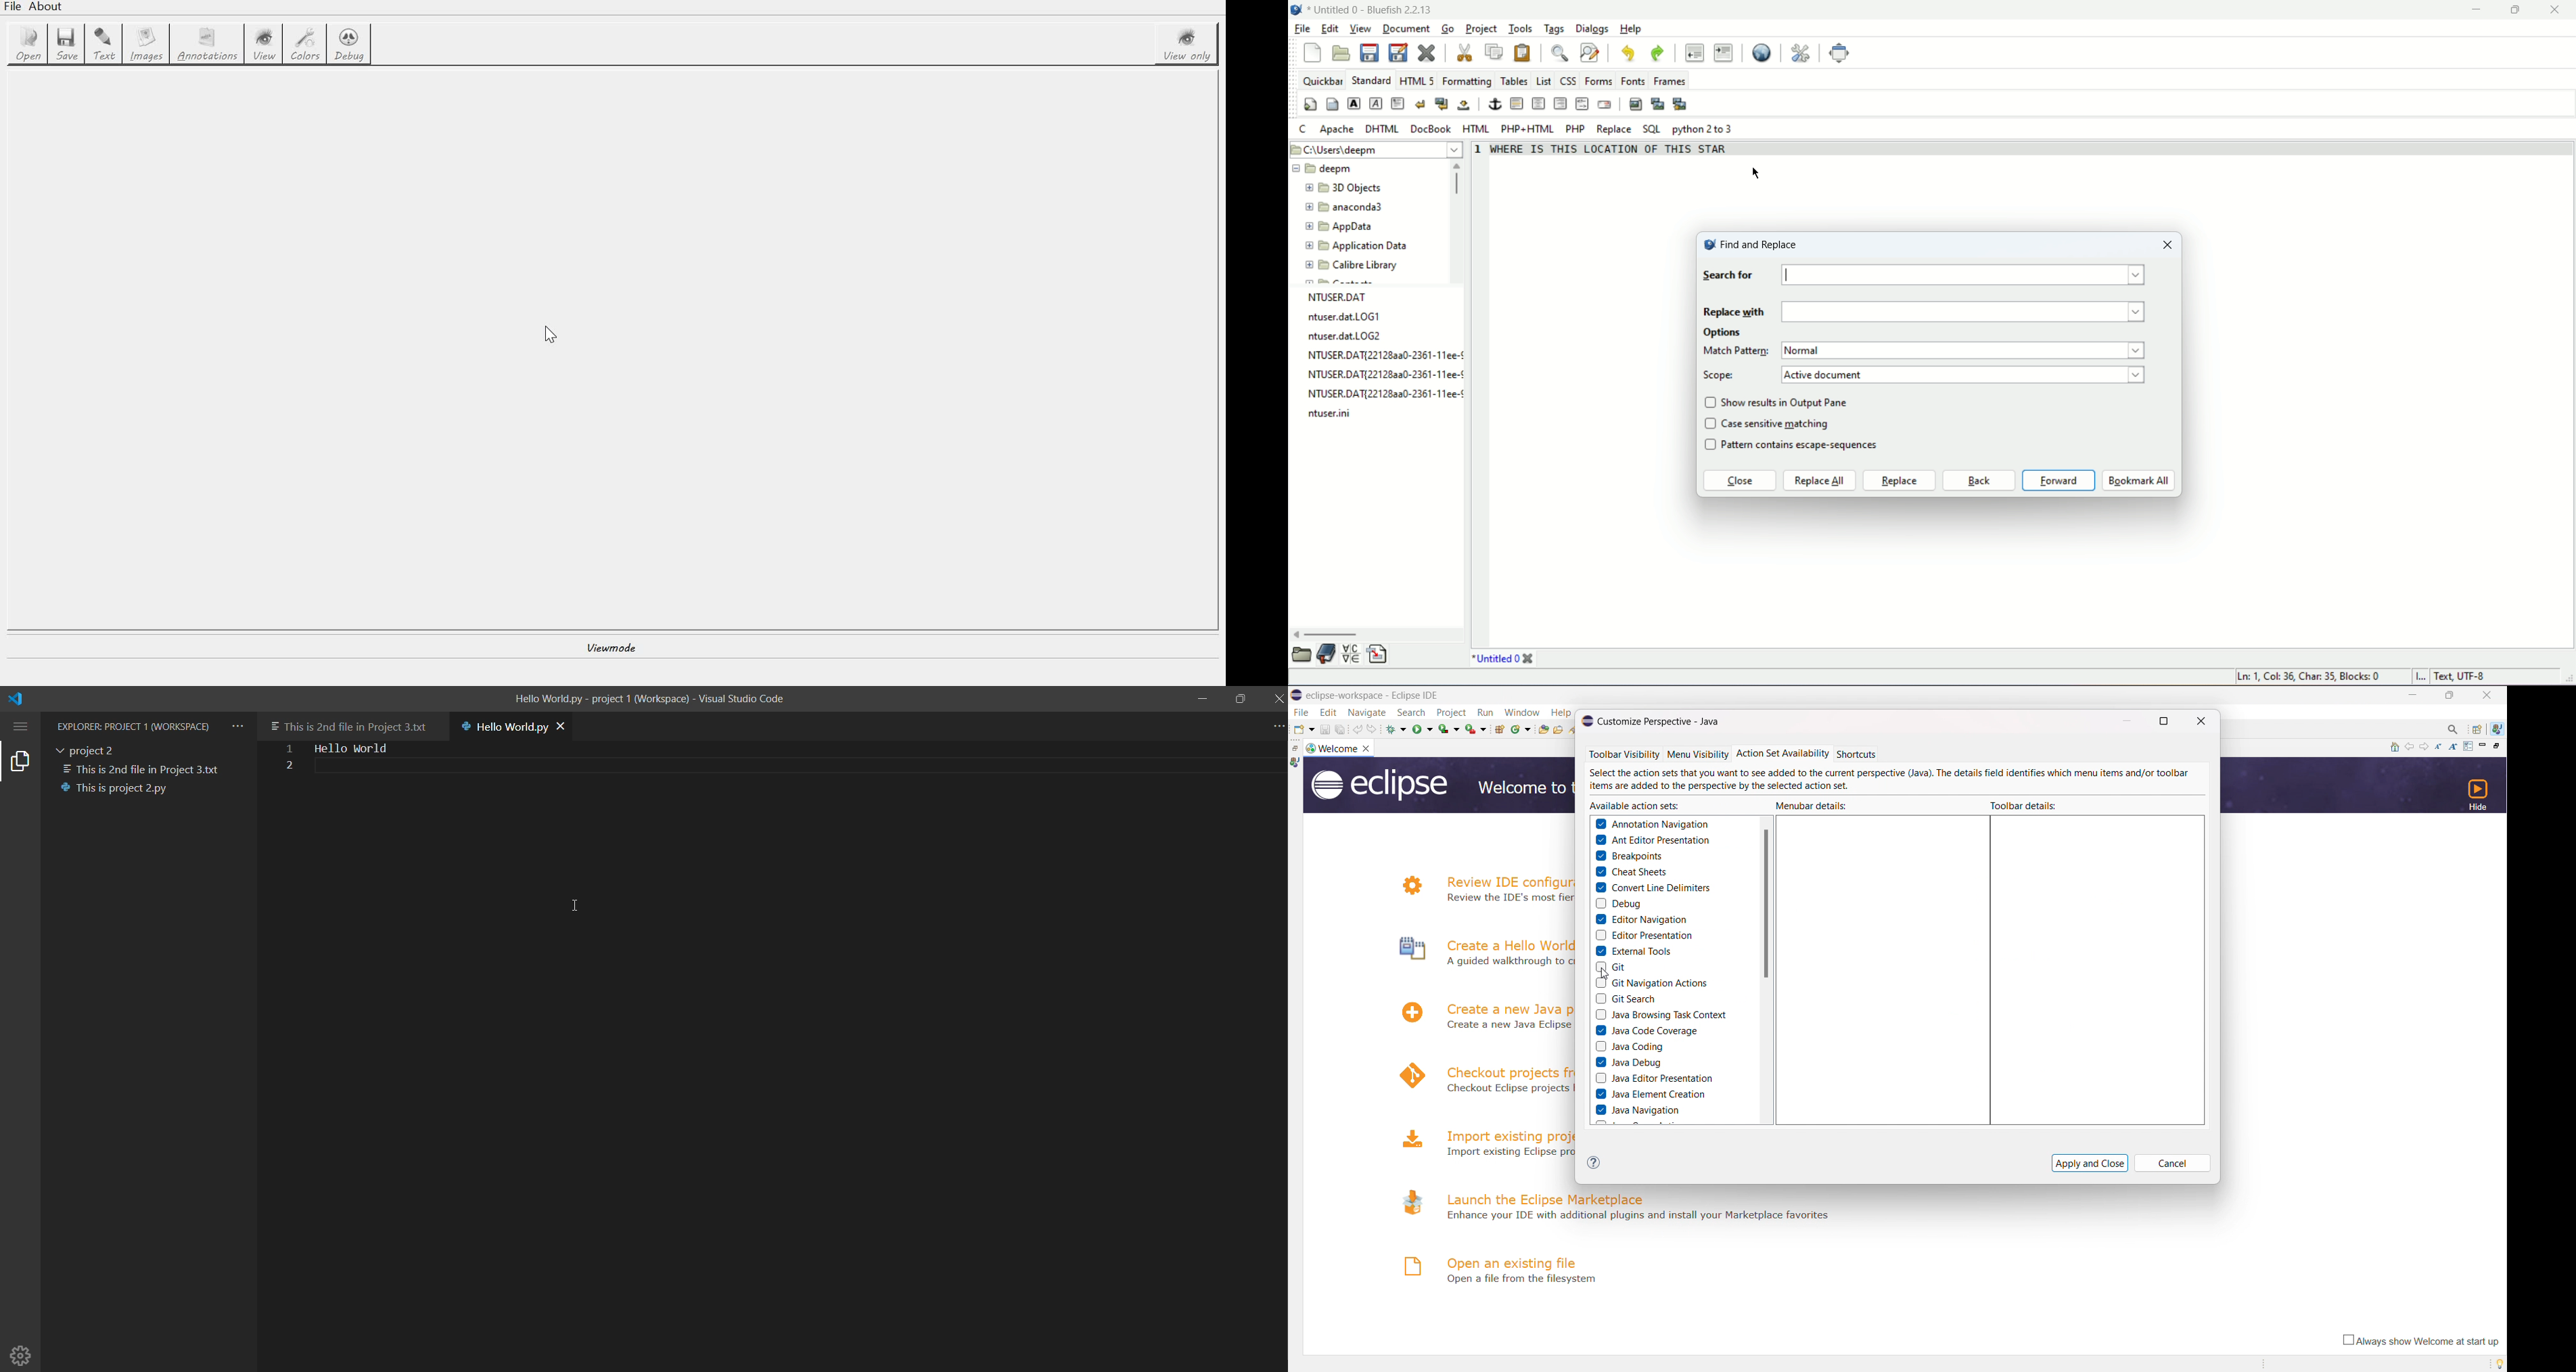 This screenshot has height=1372, width=2576. I want to click on open file, so click(1340, 54).